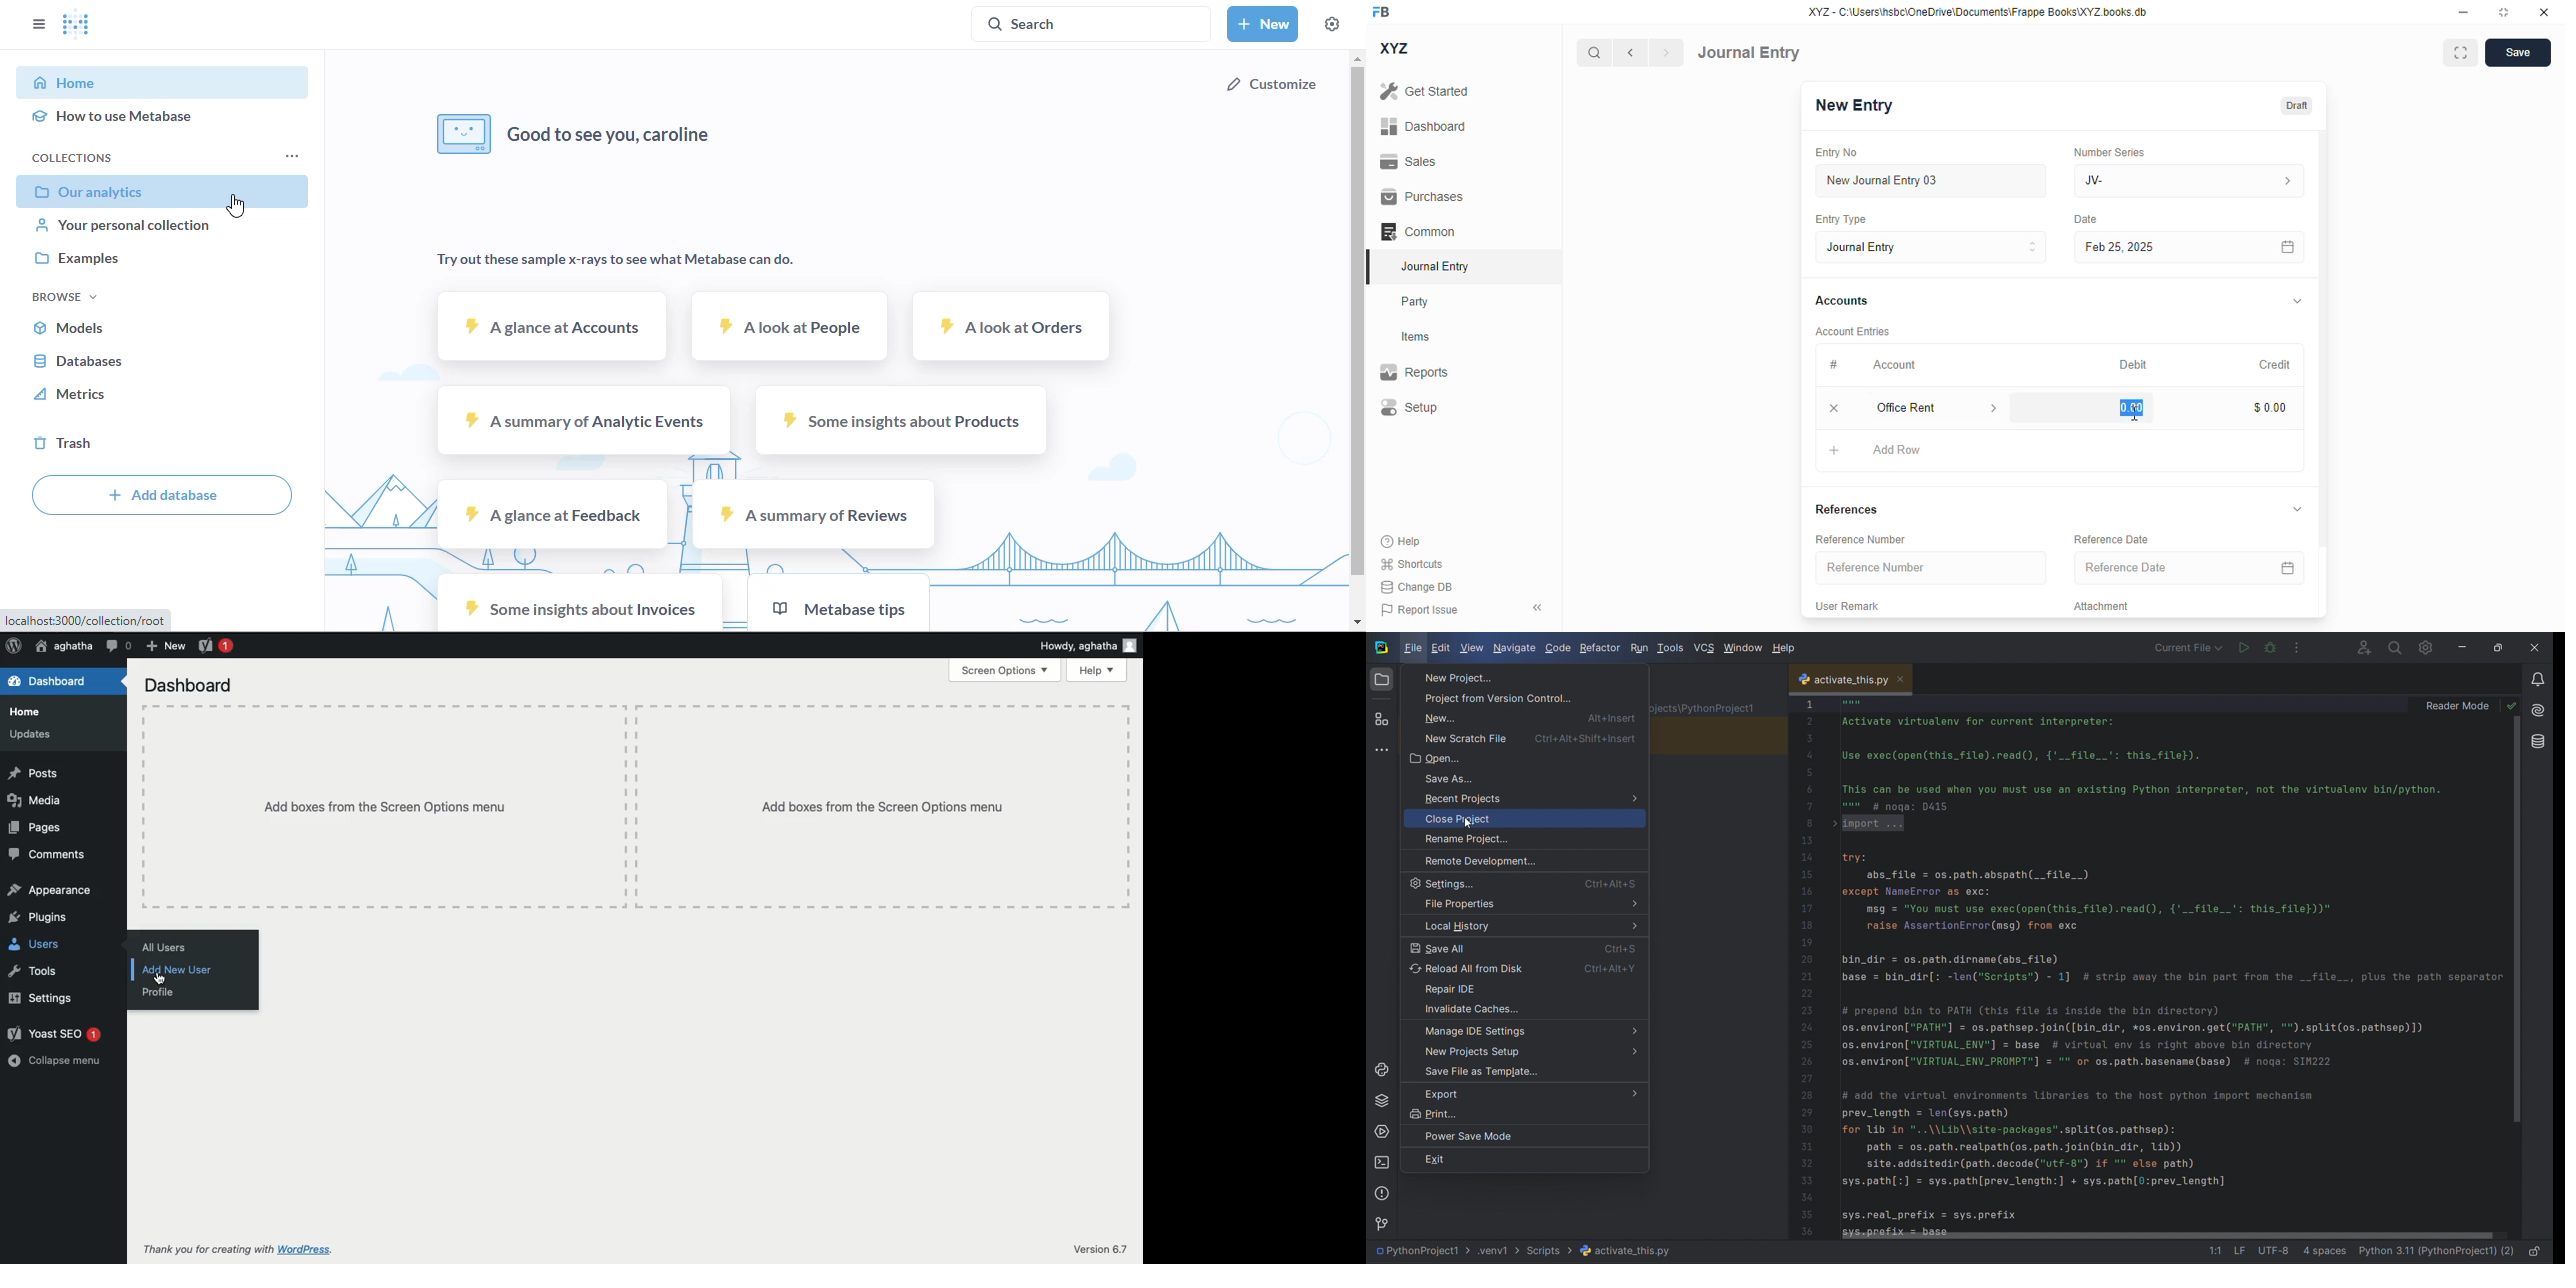 The height and width of the screenshot is (1288, 2576). What do you see at coordinates (1434, 266) in the screenshot?
I see `journal entry` at bounding box center [1434, 266].